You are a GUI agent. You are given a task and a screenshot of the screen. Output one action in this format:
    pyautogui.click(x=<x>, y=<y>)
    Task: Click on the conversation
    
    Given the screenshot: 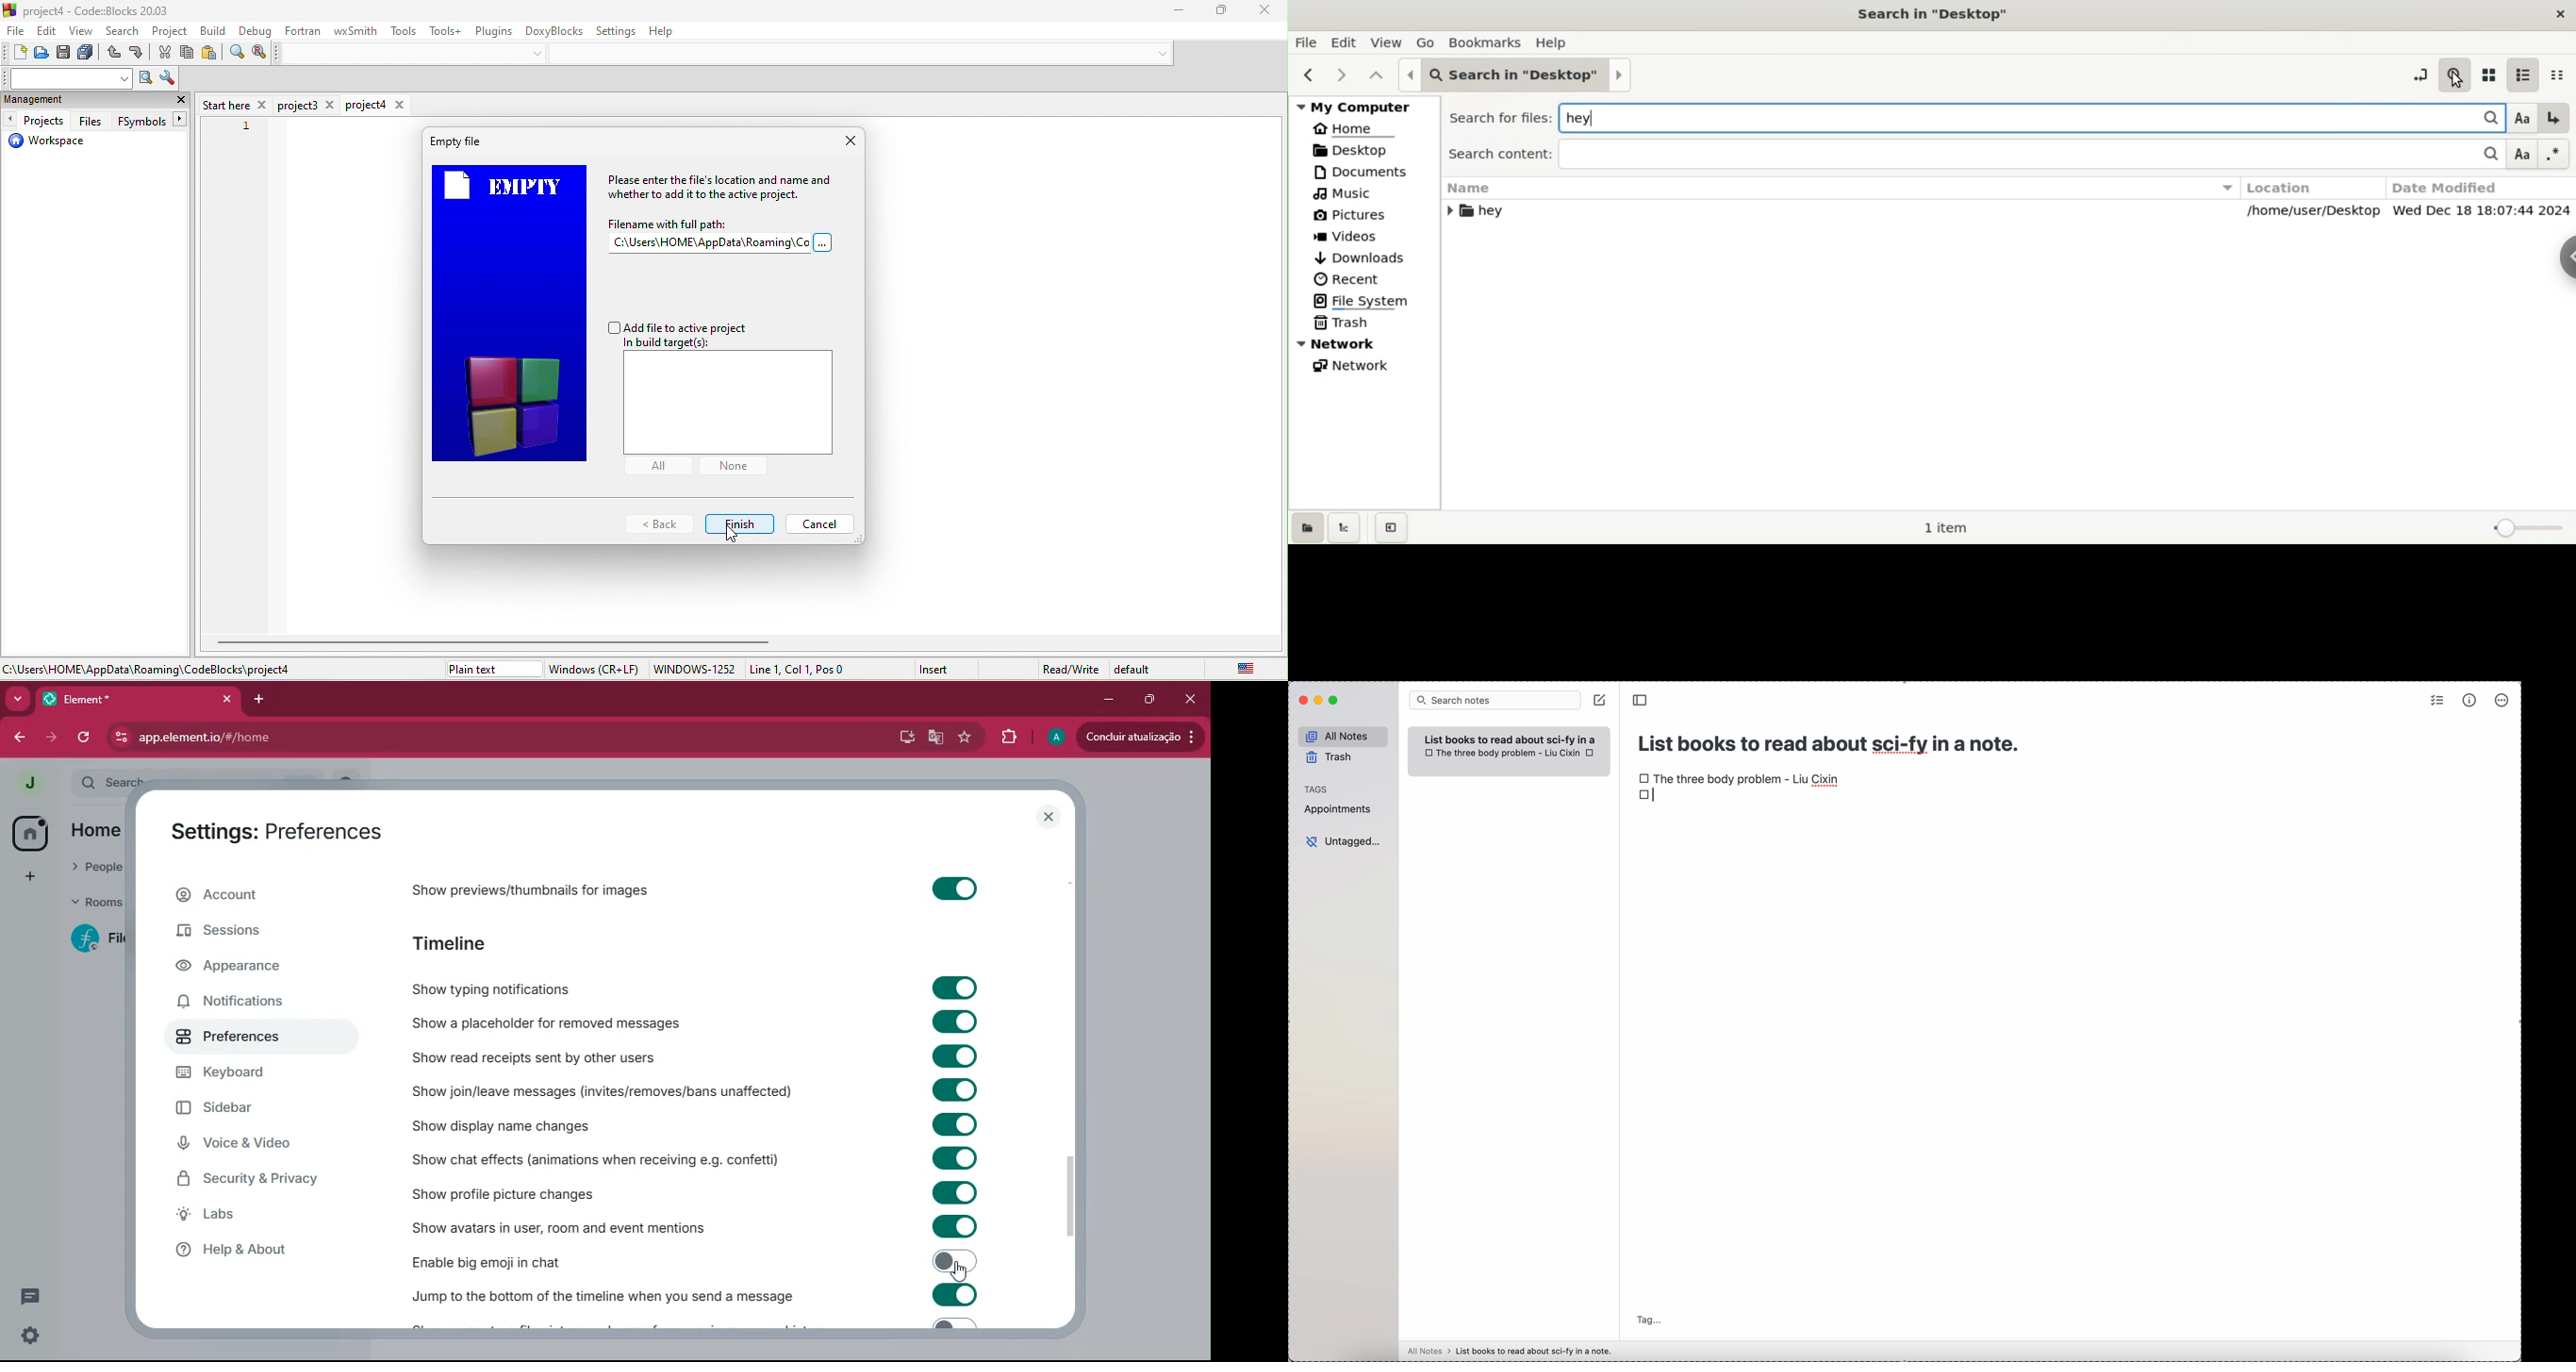 What is the action you would take?
    pyautogui.click(x=30, y=1295)
    